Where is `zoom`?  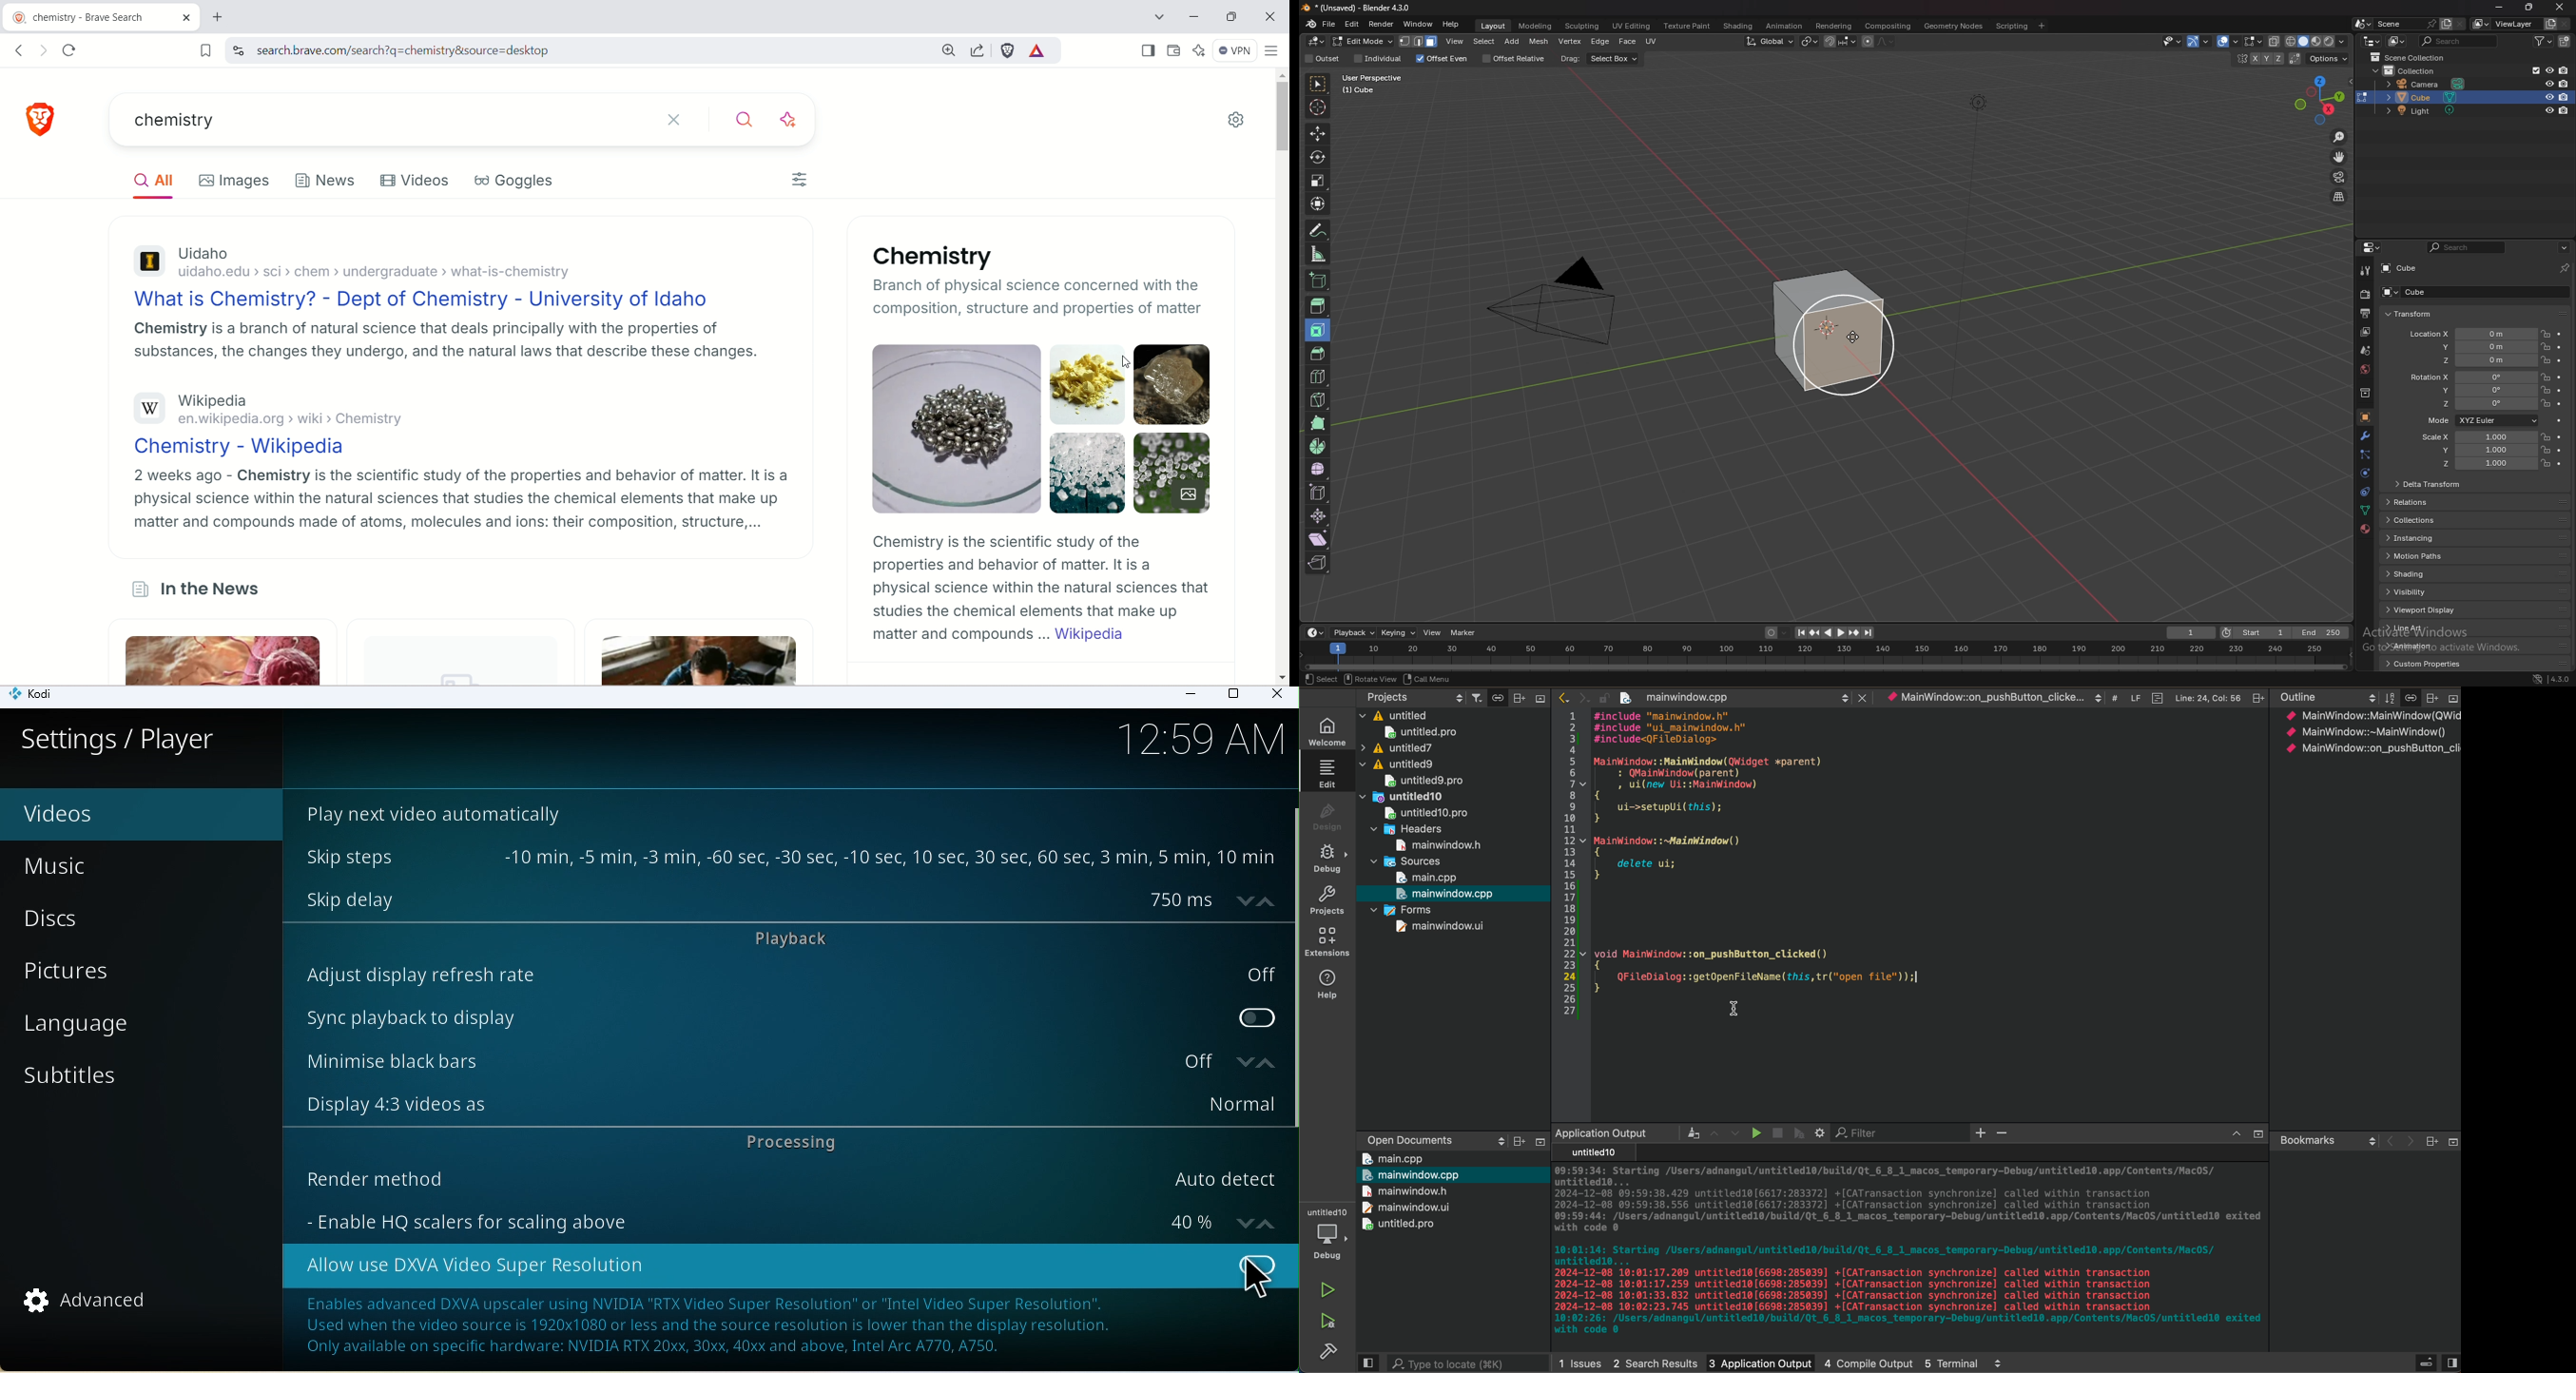 zoom is located at coordinates (2340, 138).